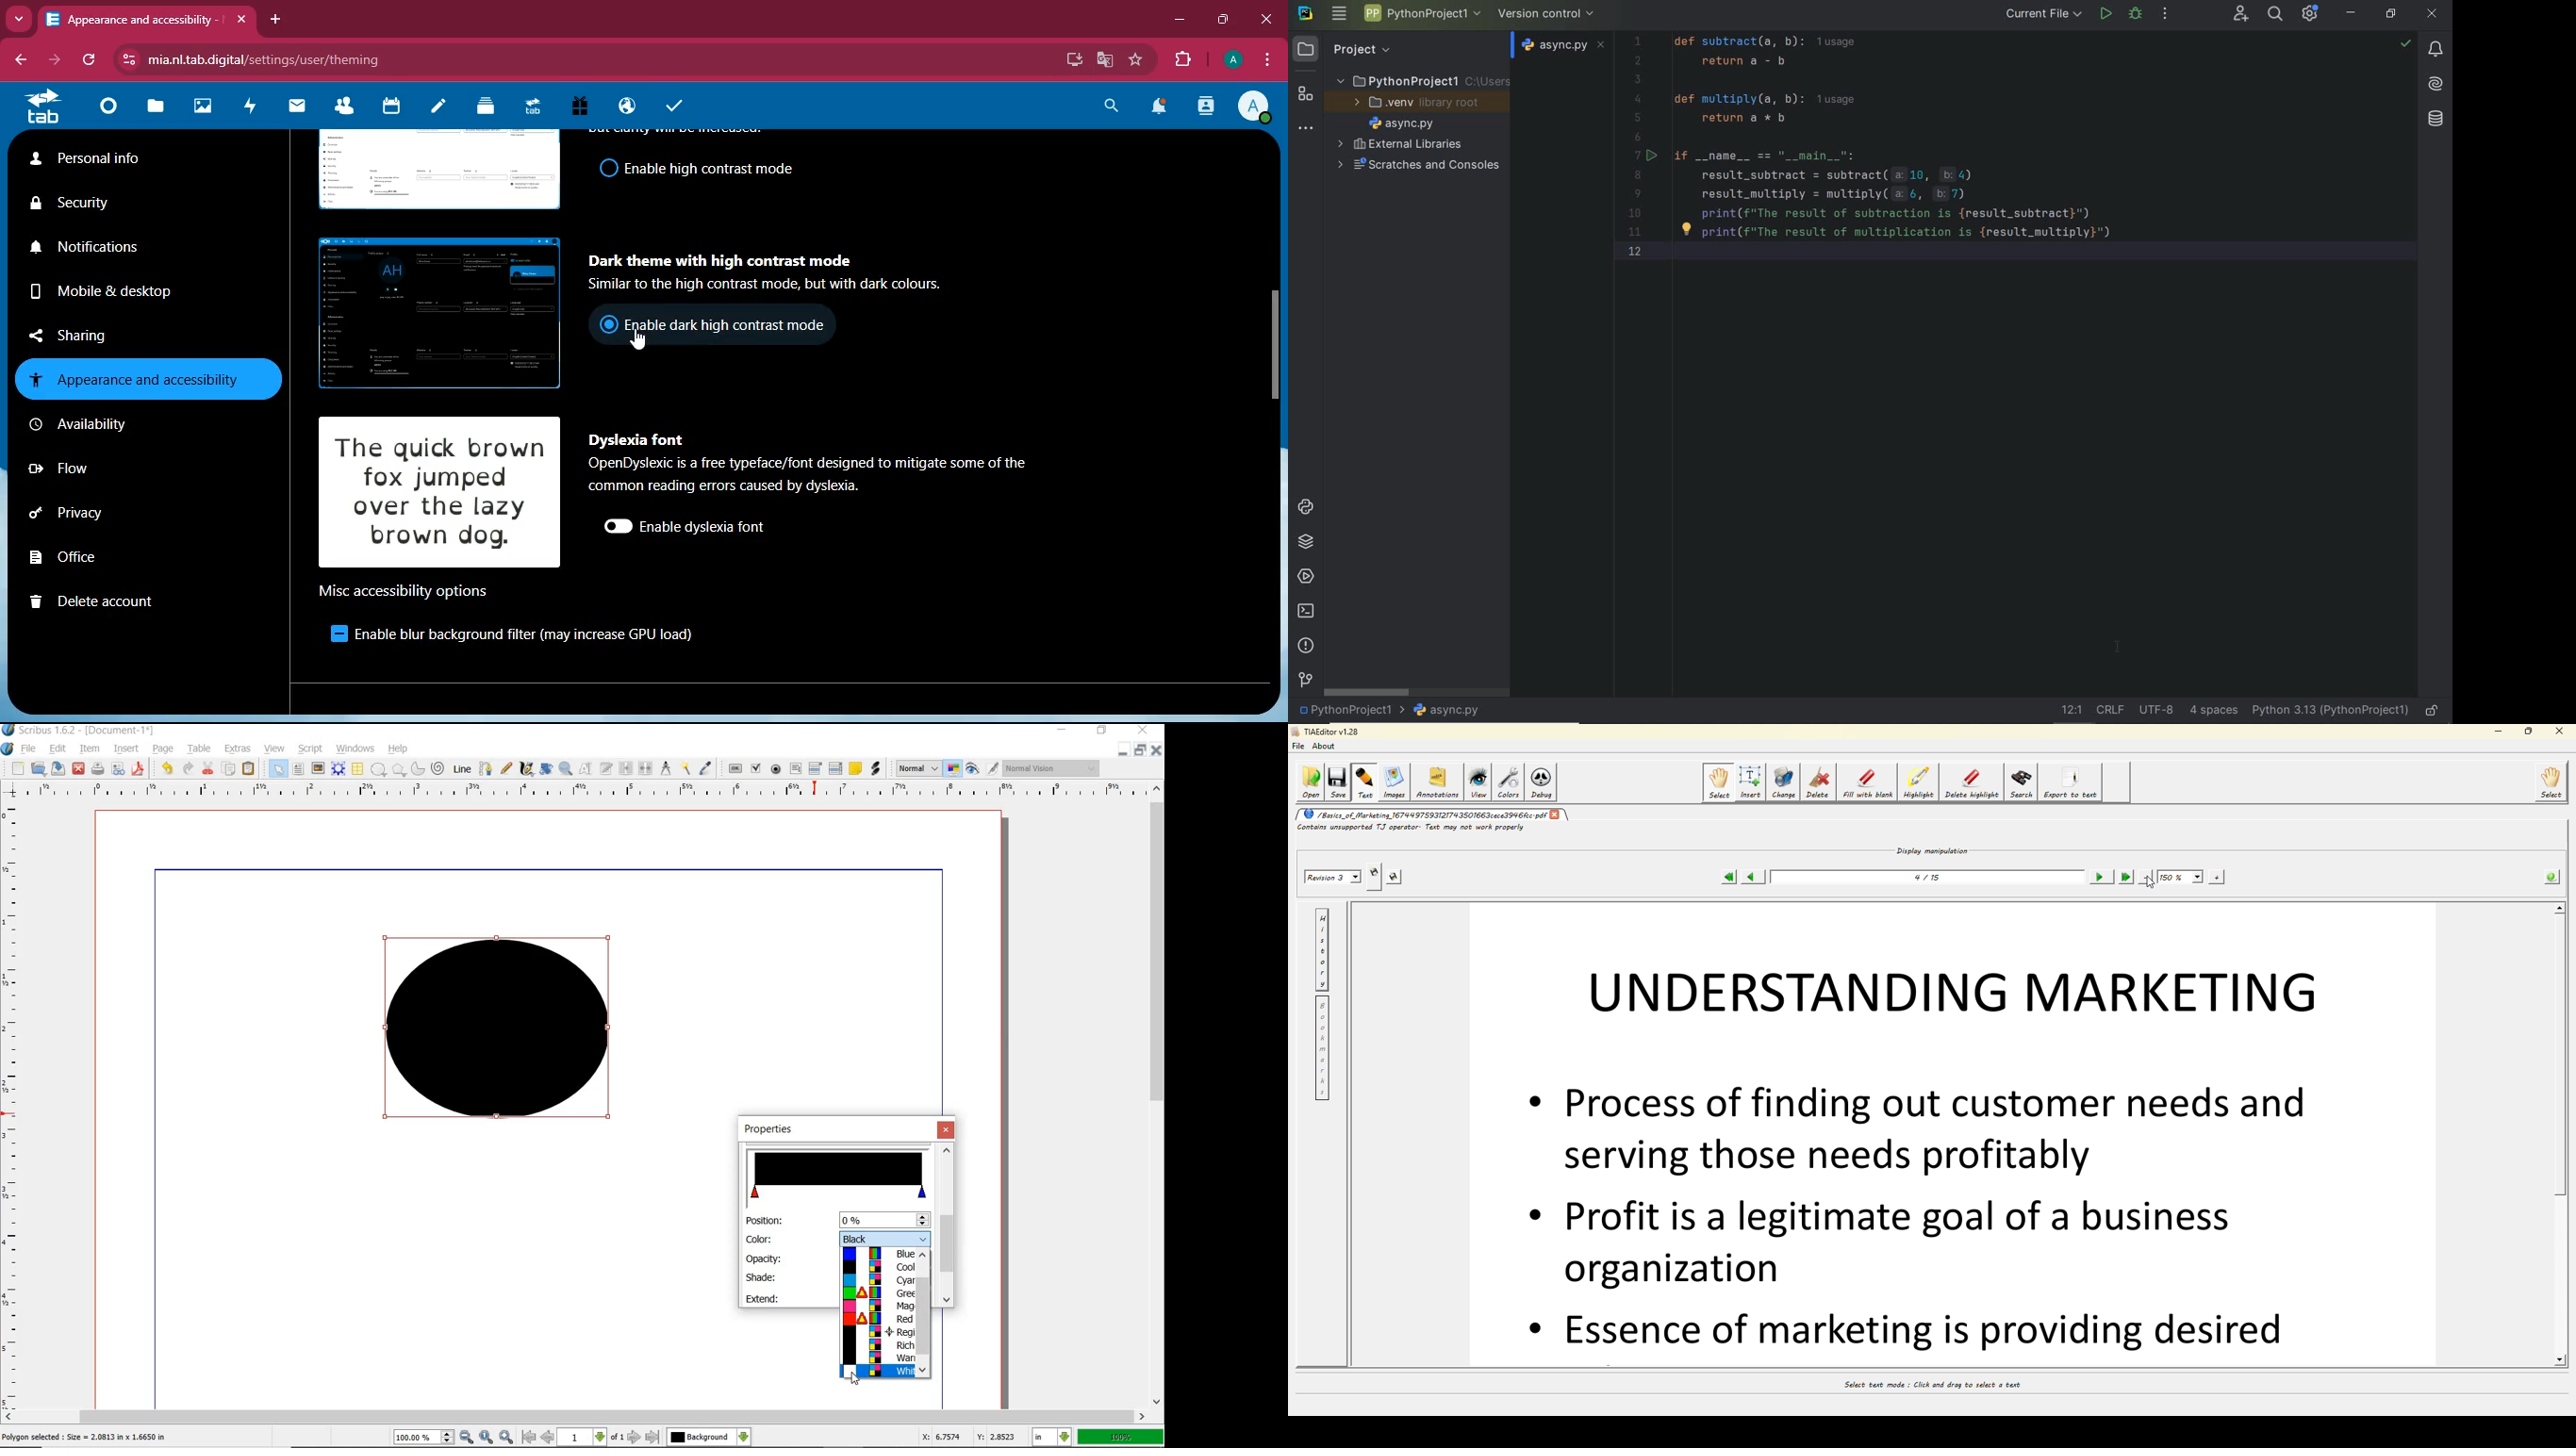  I want to click on on/off, so click(613, 527).